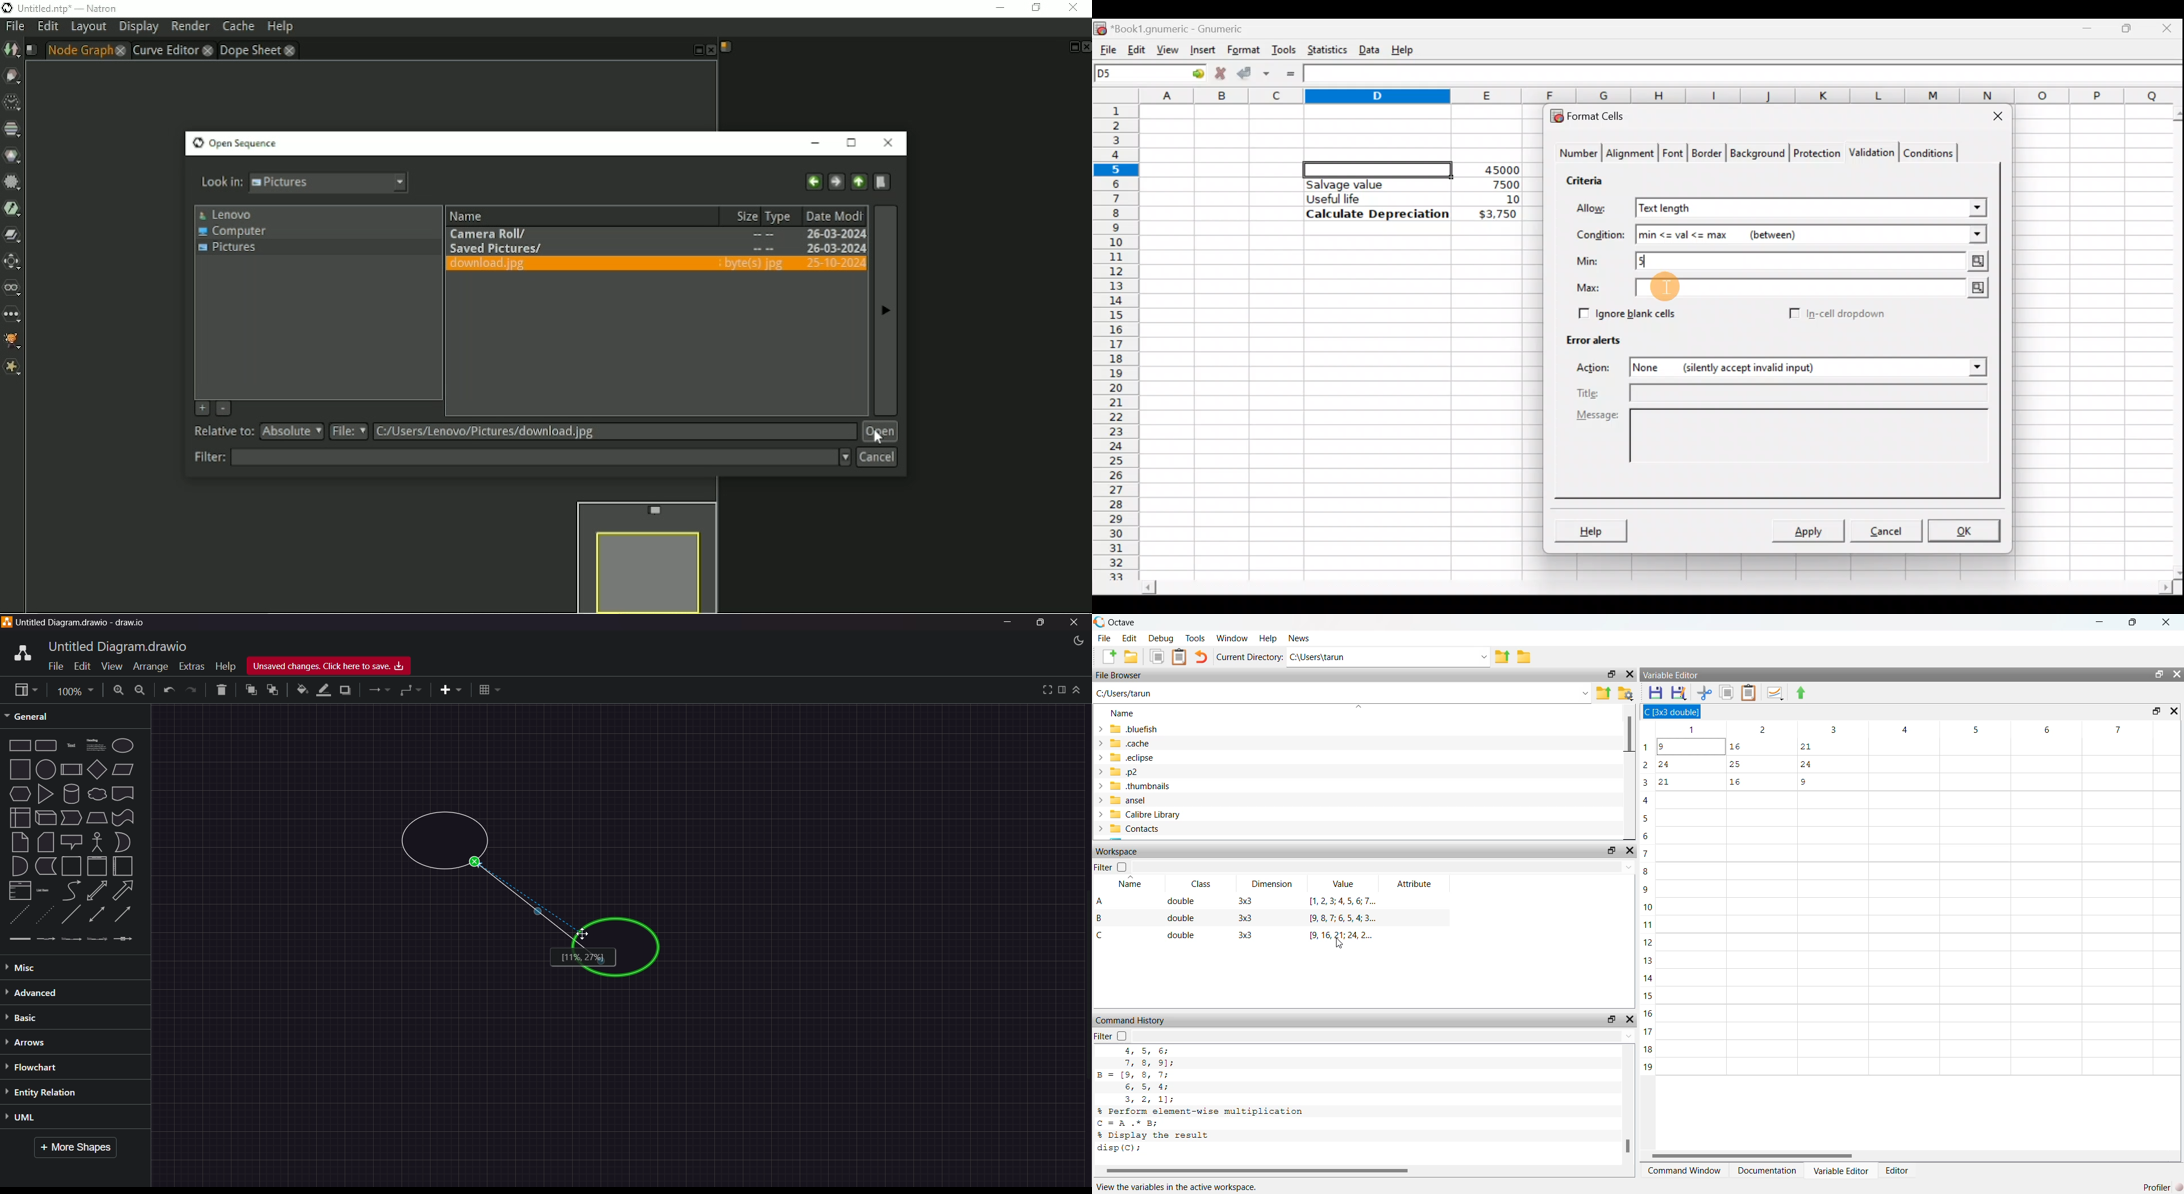 The height and width of the screenshot is (1204, 2184). Describe the element at coordinates (1613, 850) in the screenshot. I see `Restore Down` at that location.